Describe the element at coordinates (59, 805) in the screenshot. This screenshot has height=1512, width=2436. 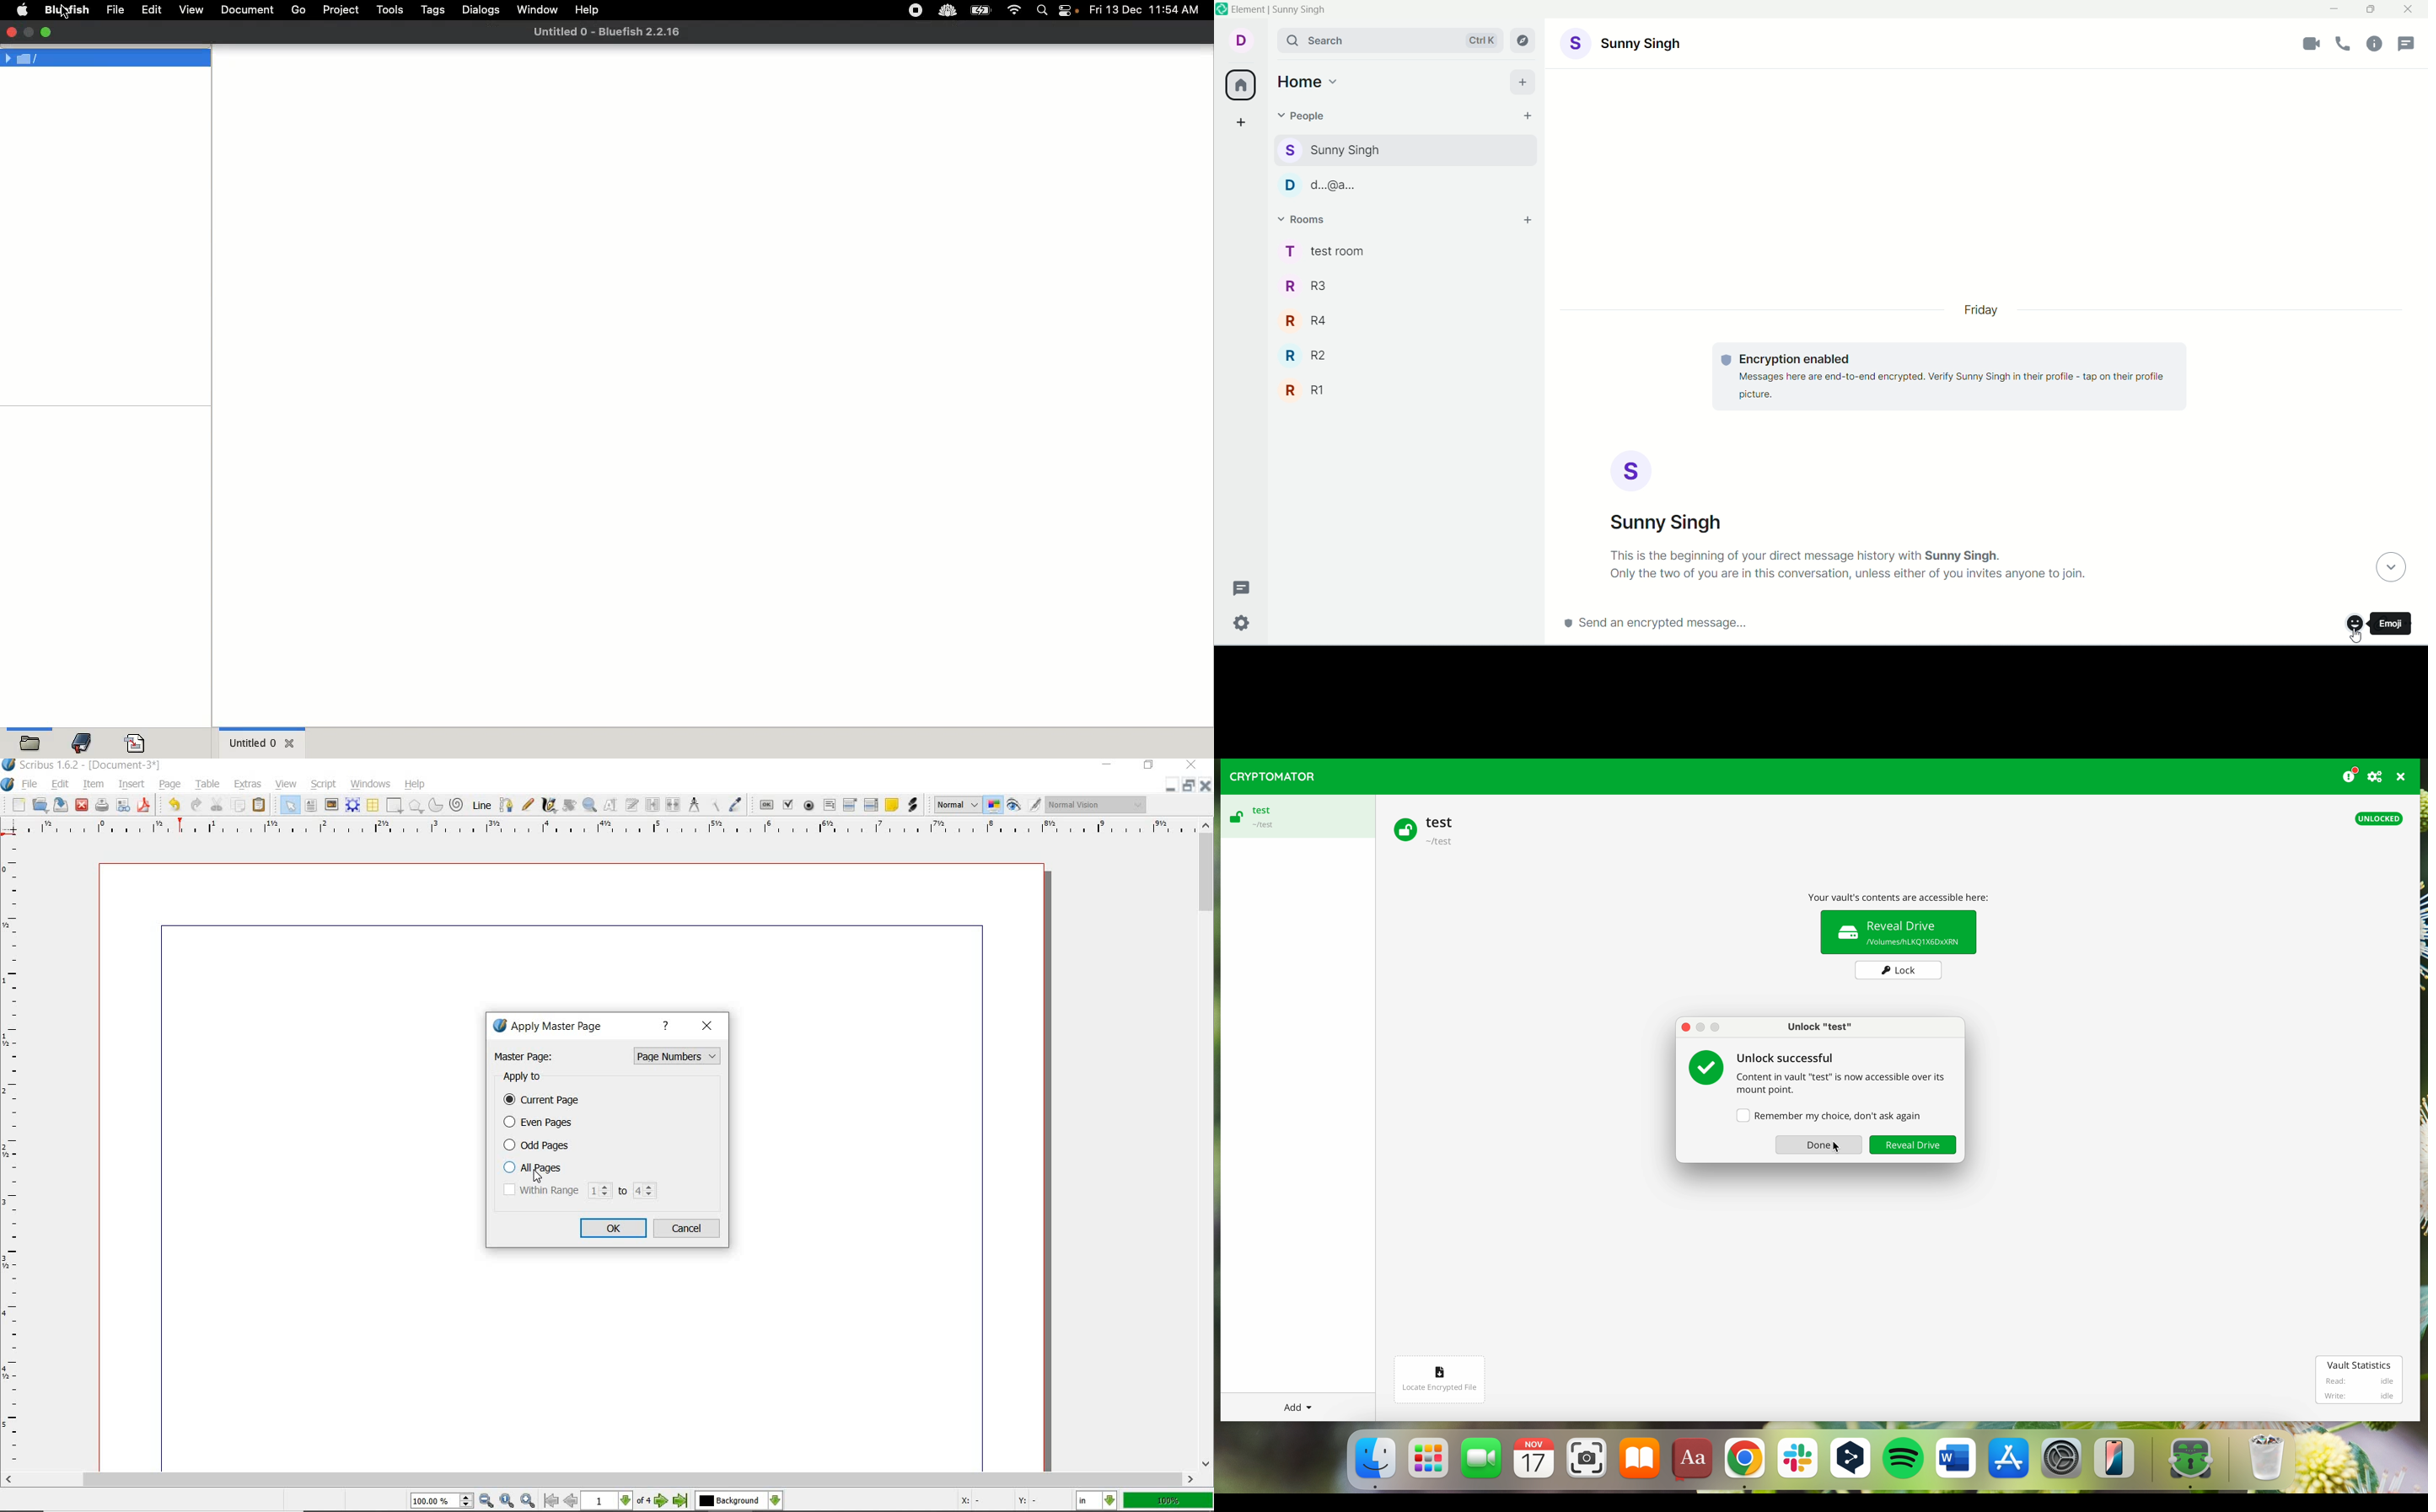
I see `save` at that location.